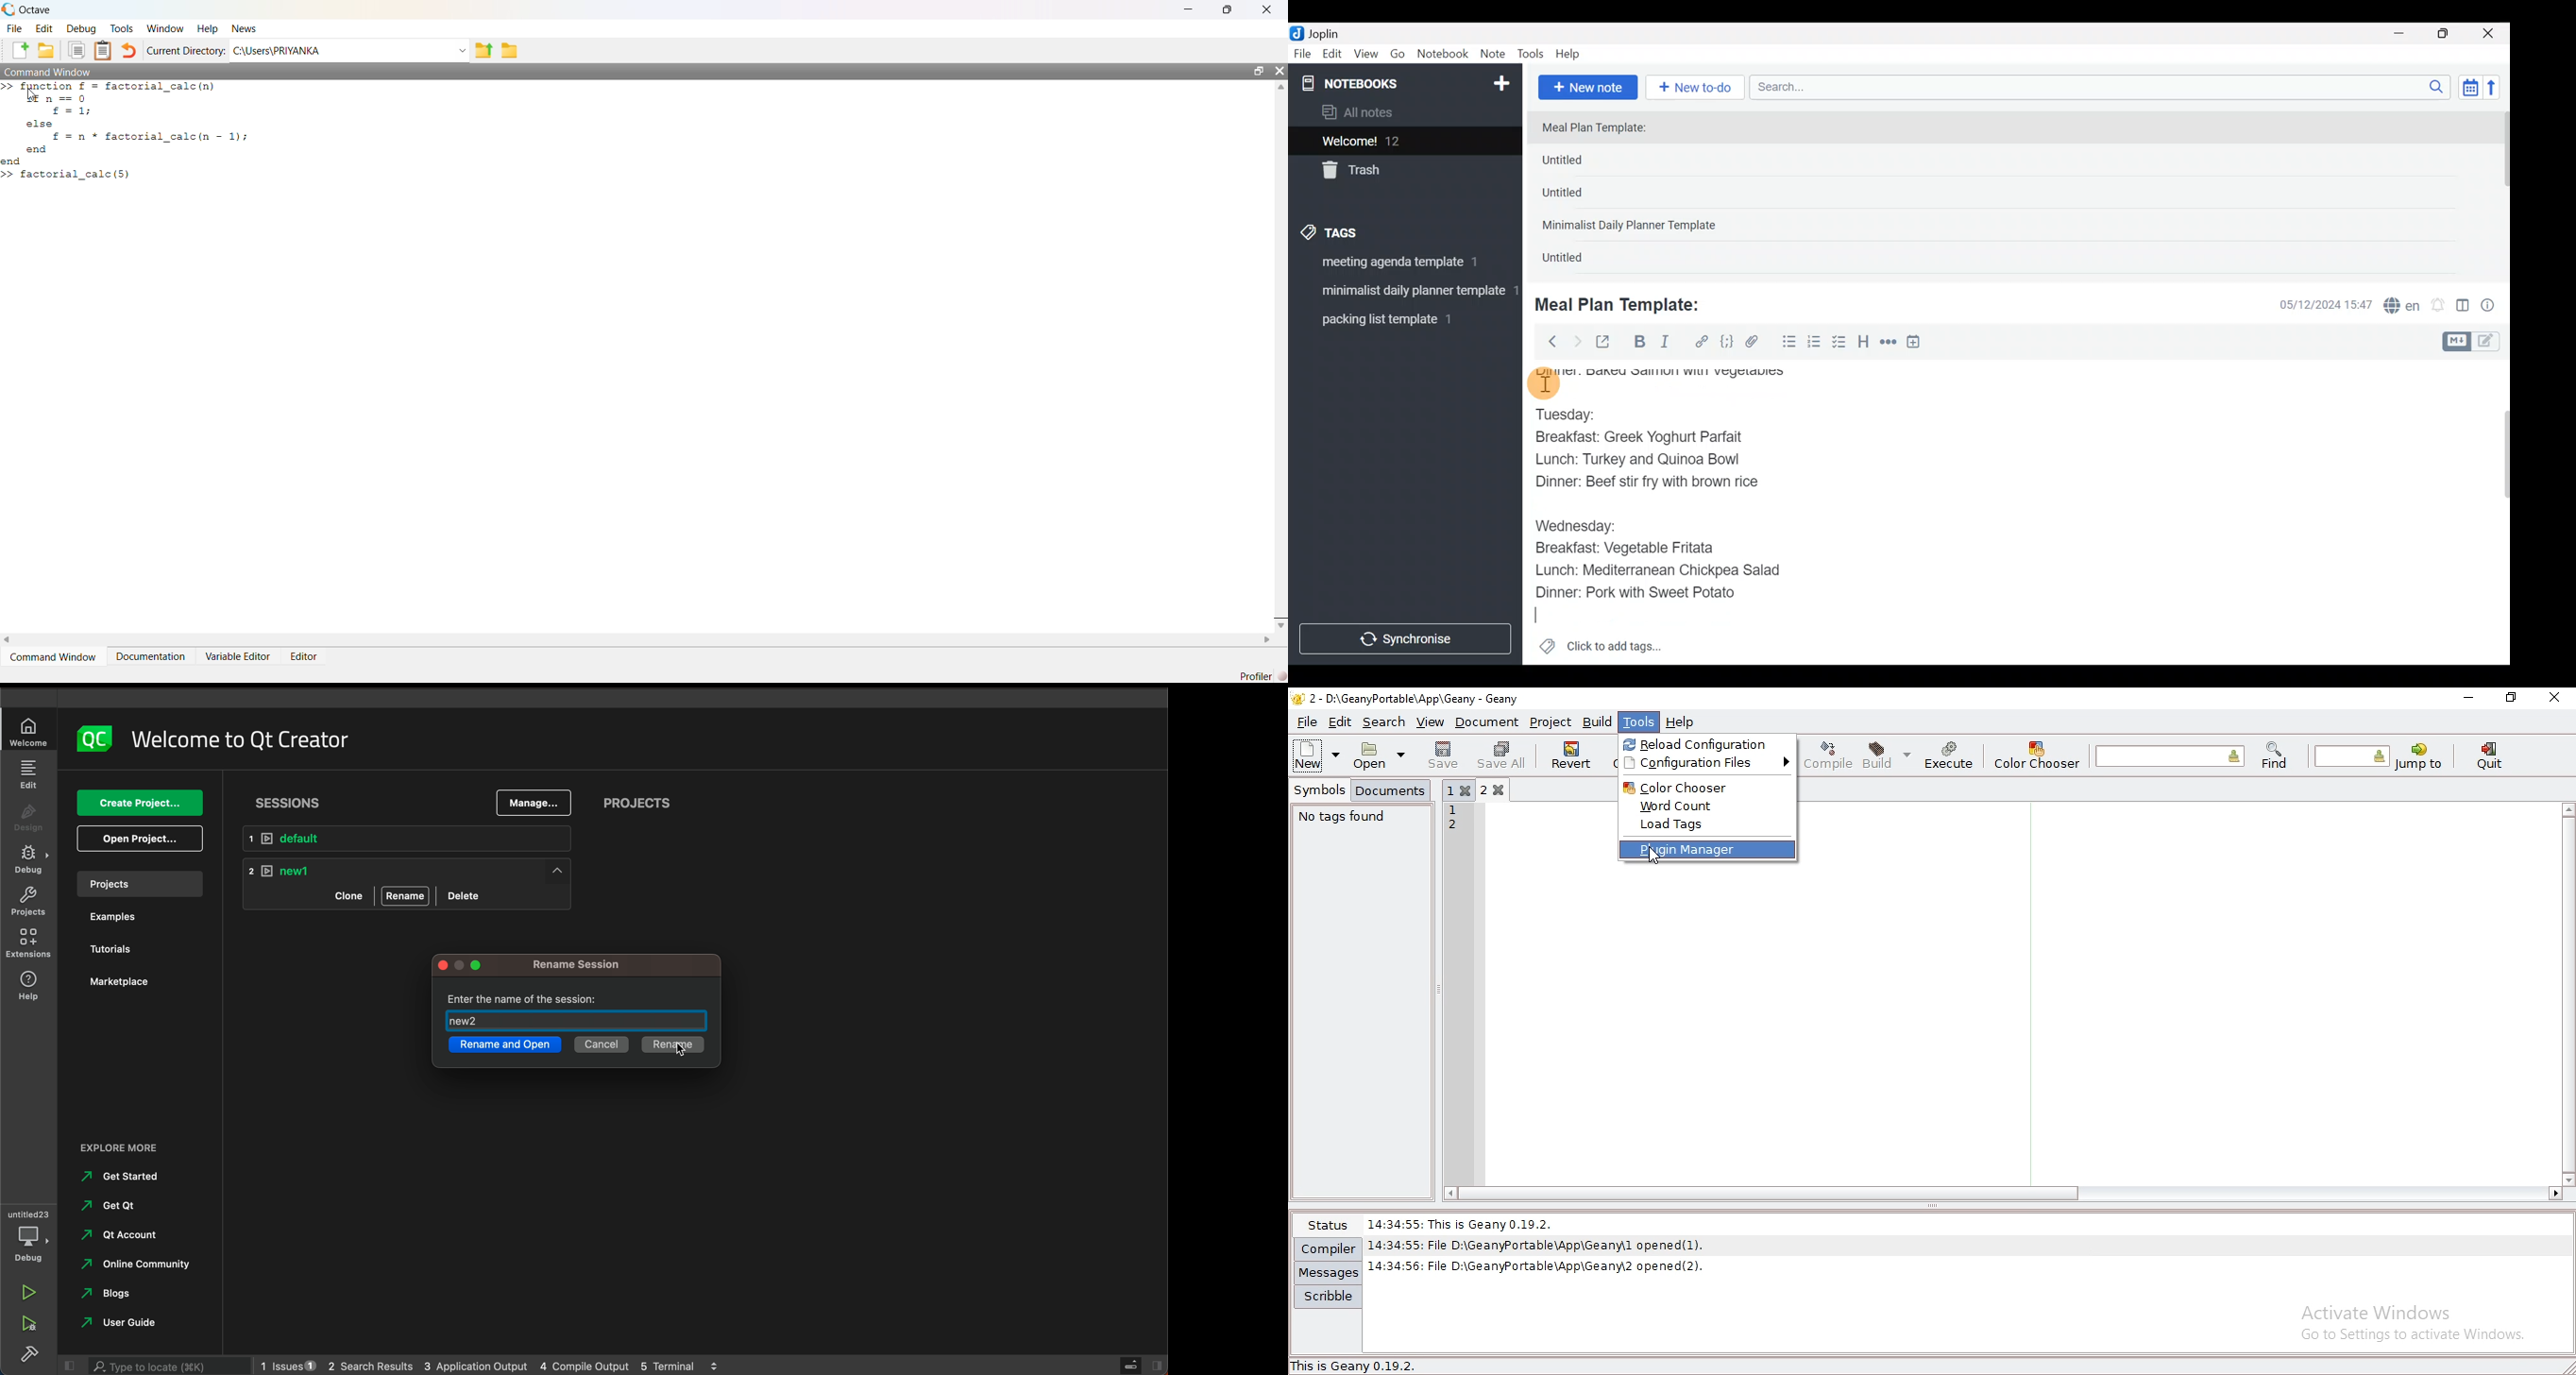 The height and width of the screenshot is (1400, 2576). What do you see at coordinates (1664, 344) in the screenshot?
I see `Italic` at bounding box center [1664, 344].